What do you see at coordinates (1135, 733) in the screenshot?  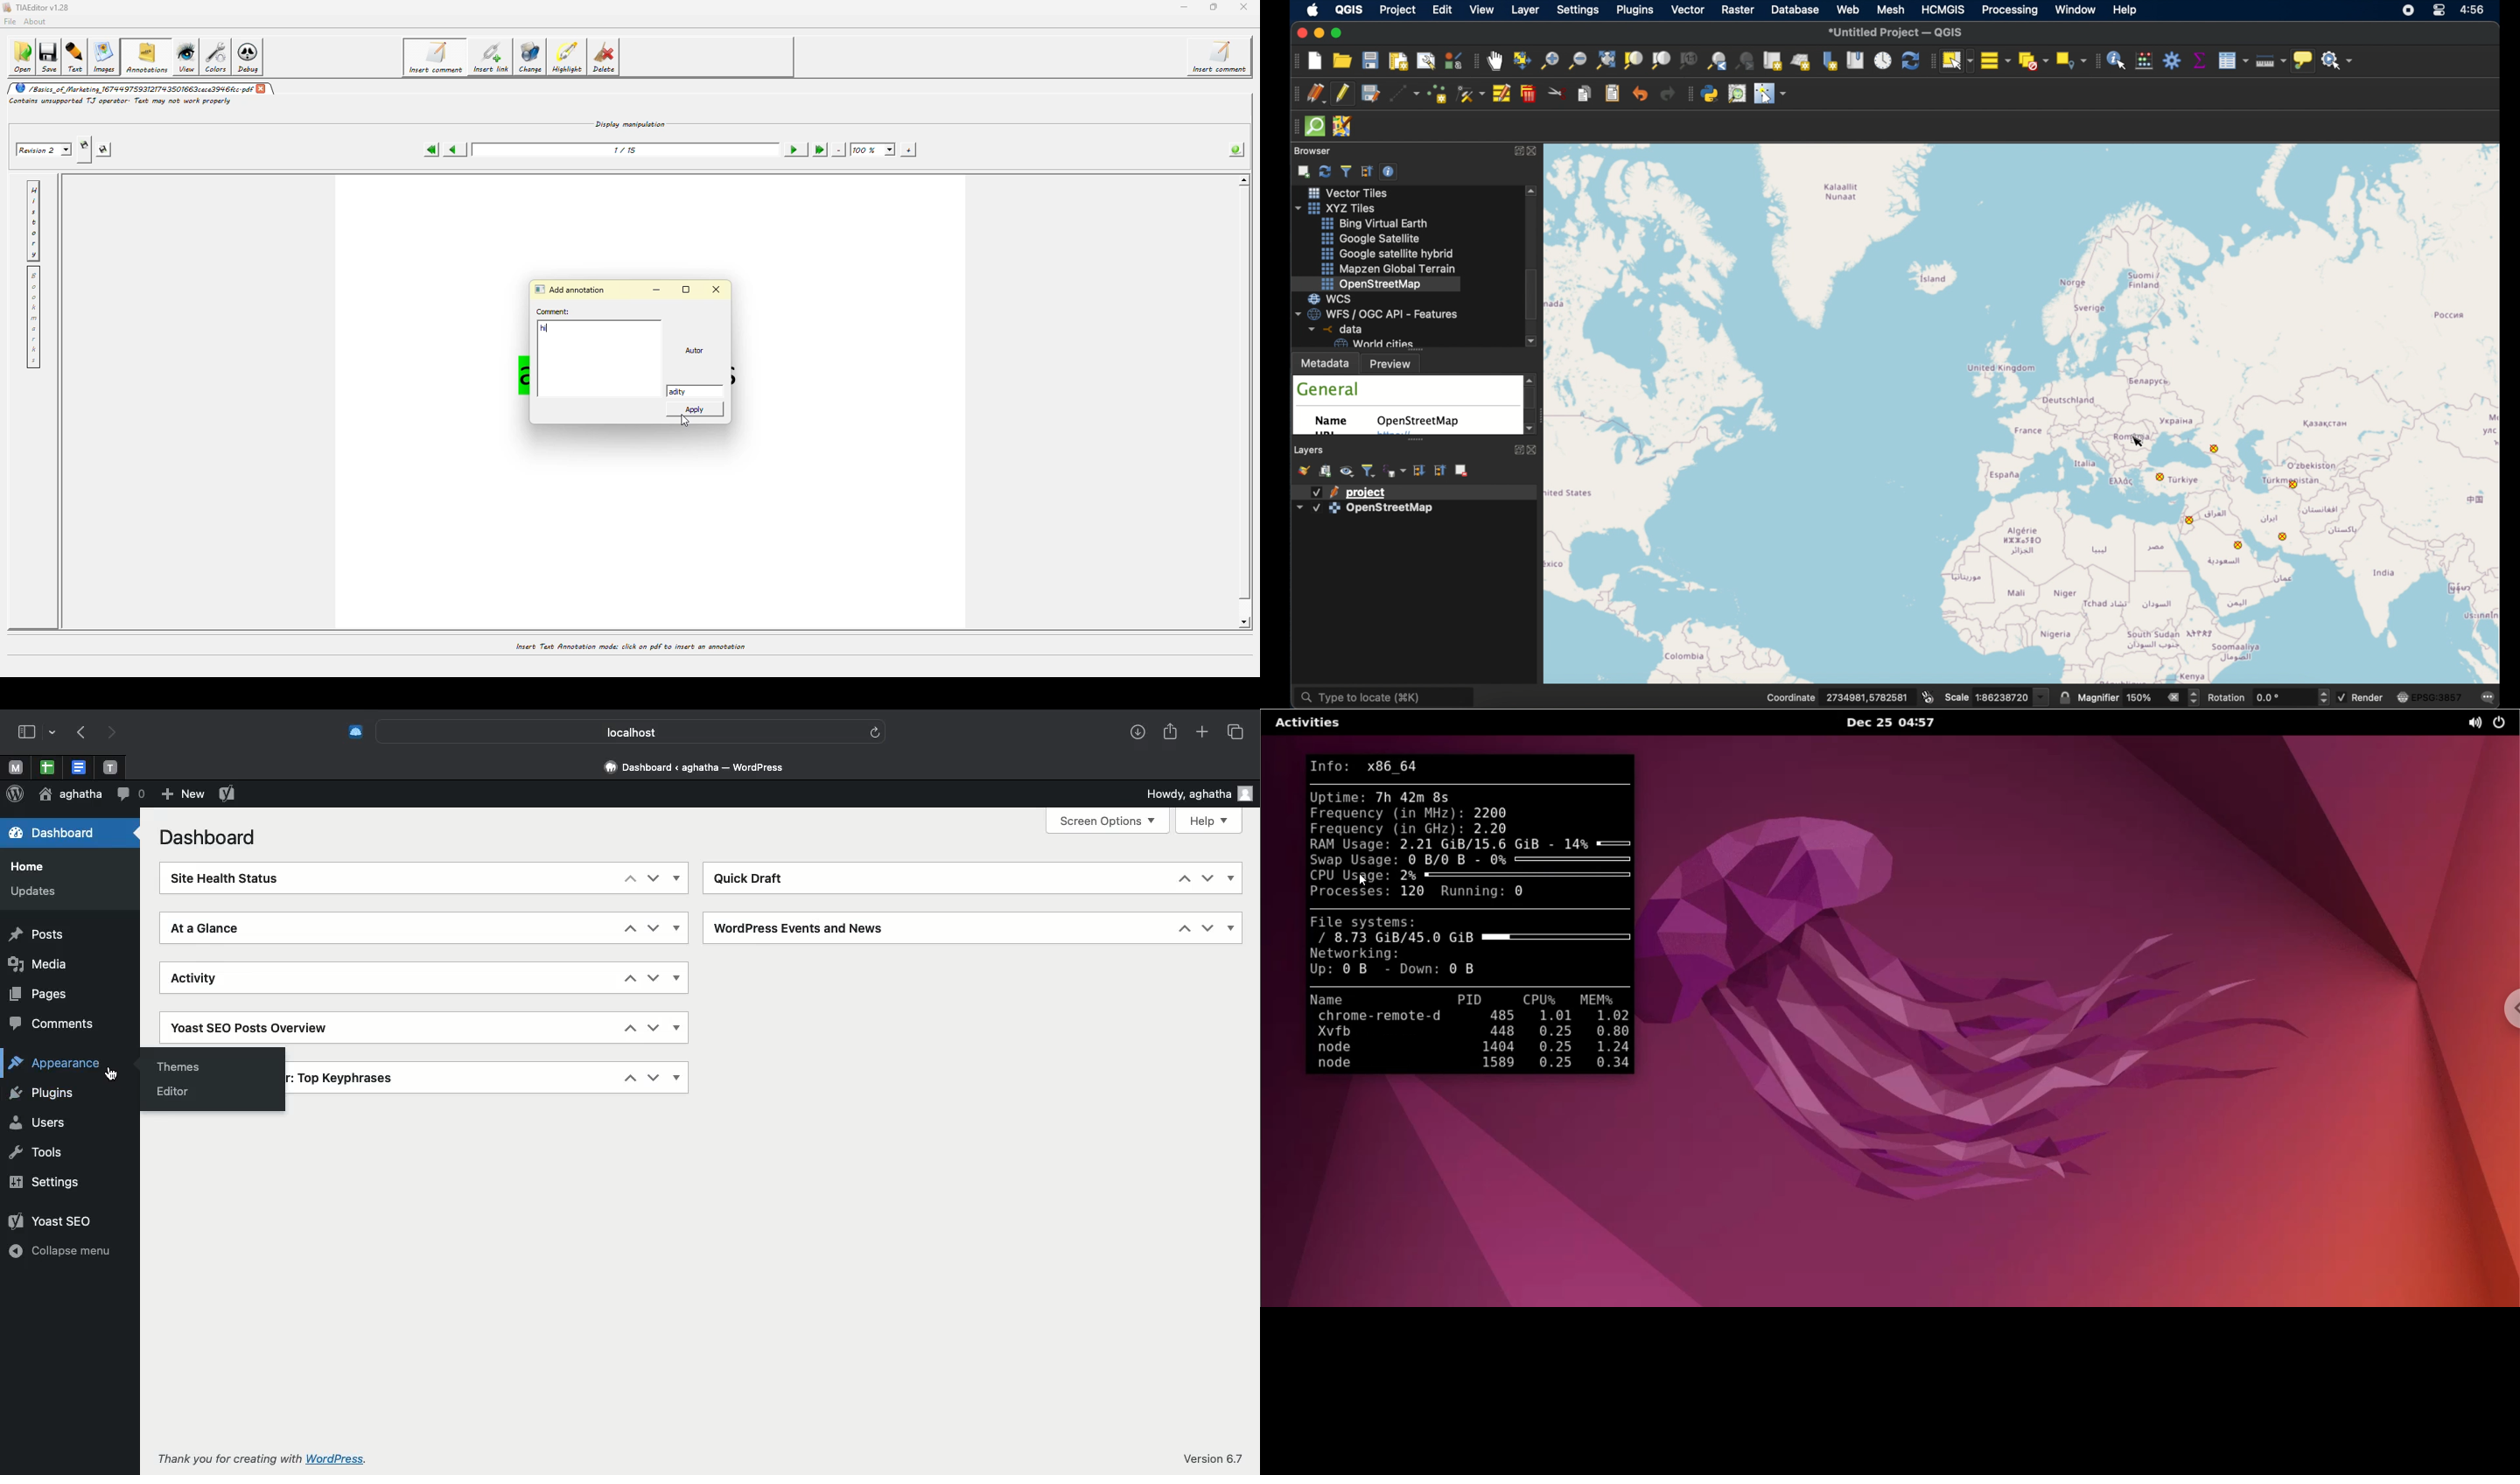 I see `Download` at bounding box center [1135, 733].